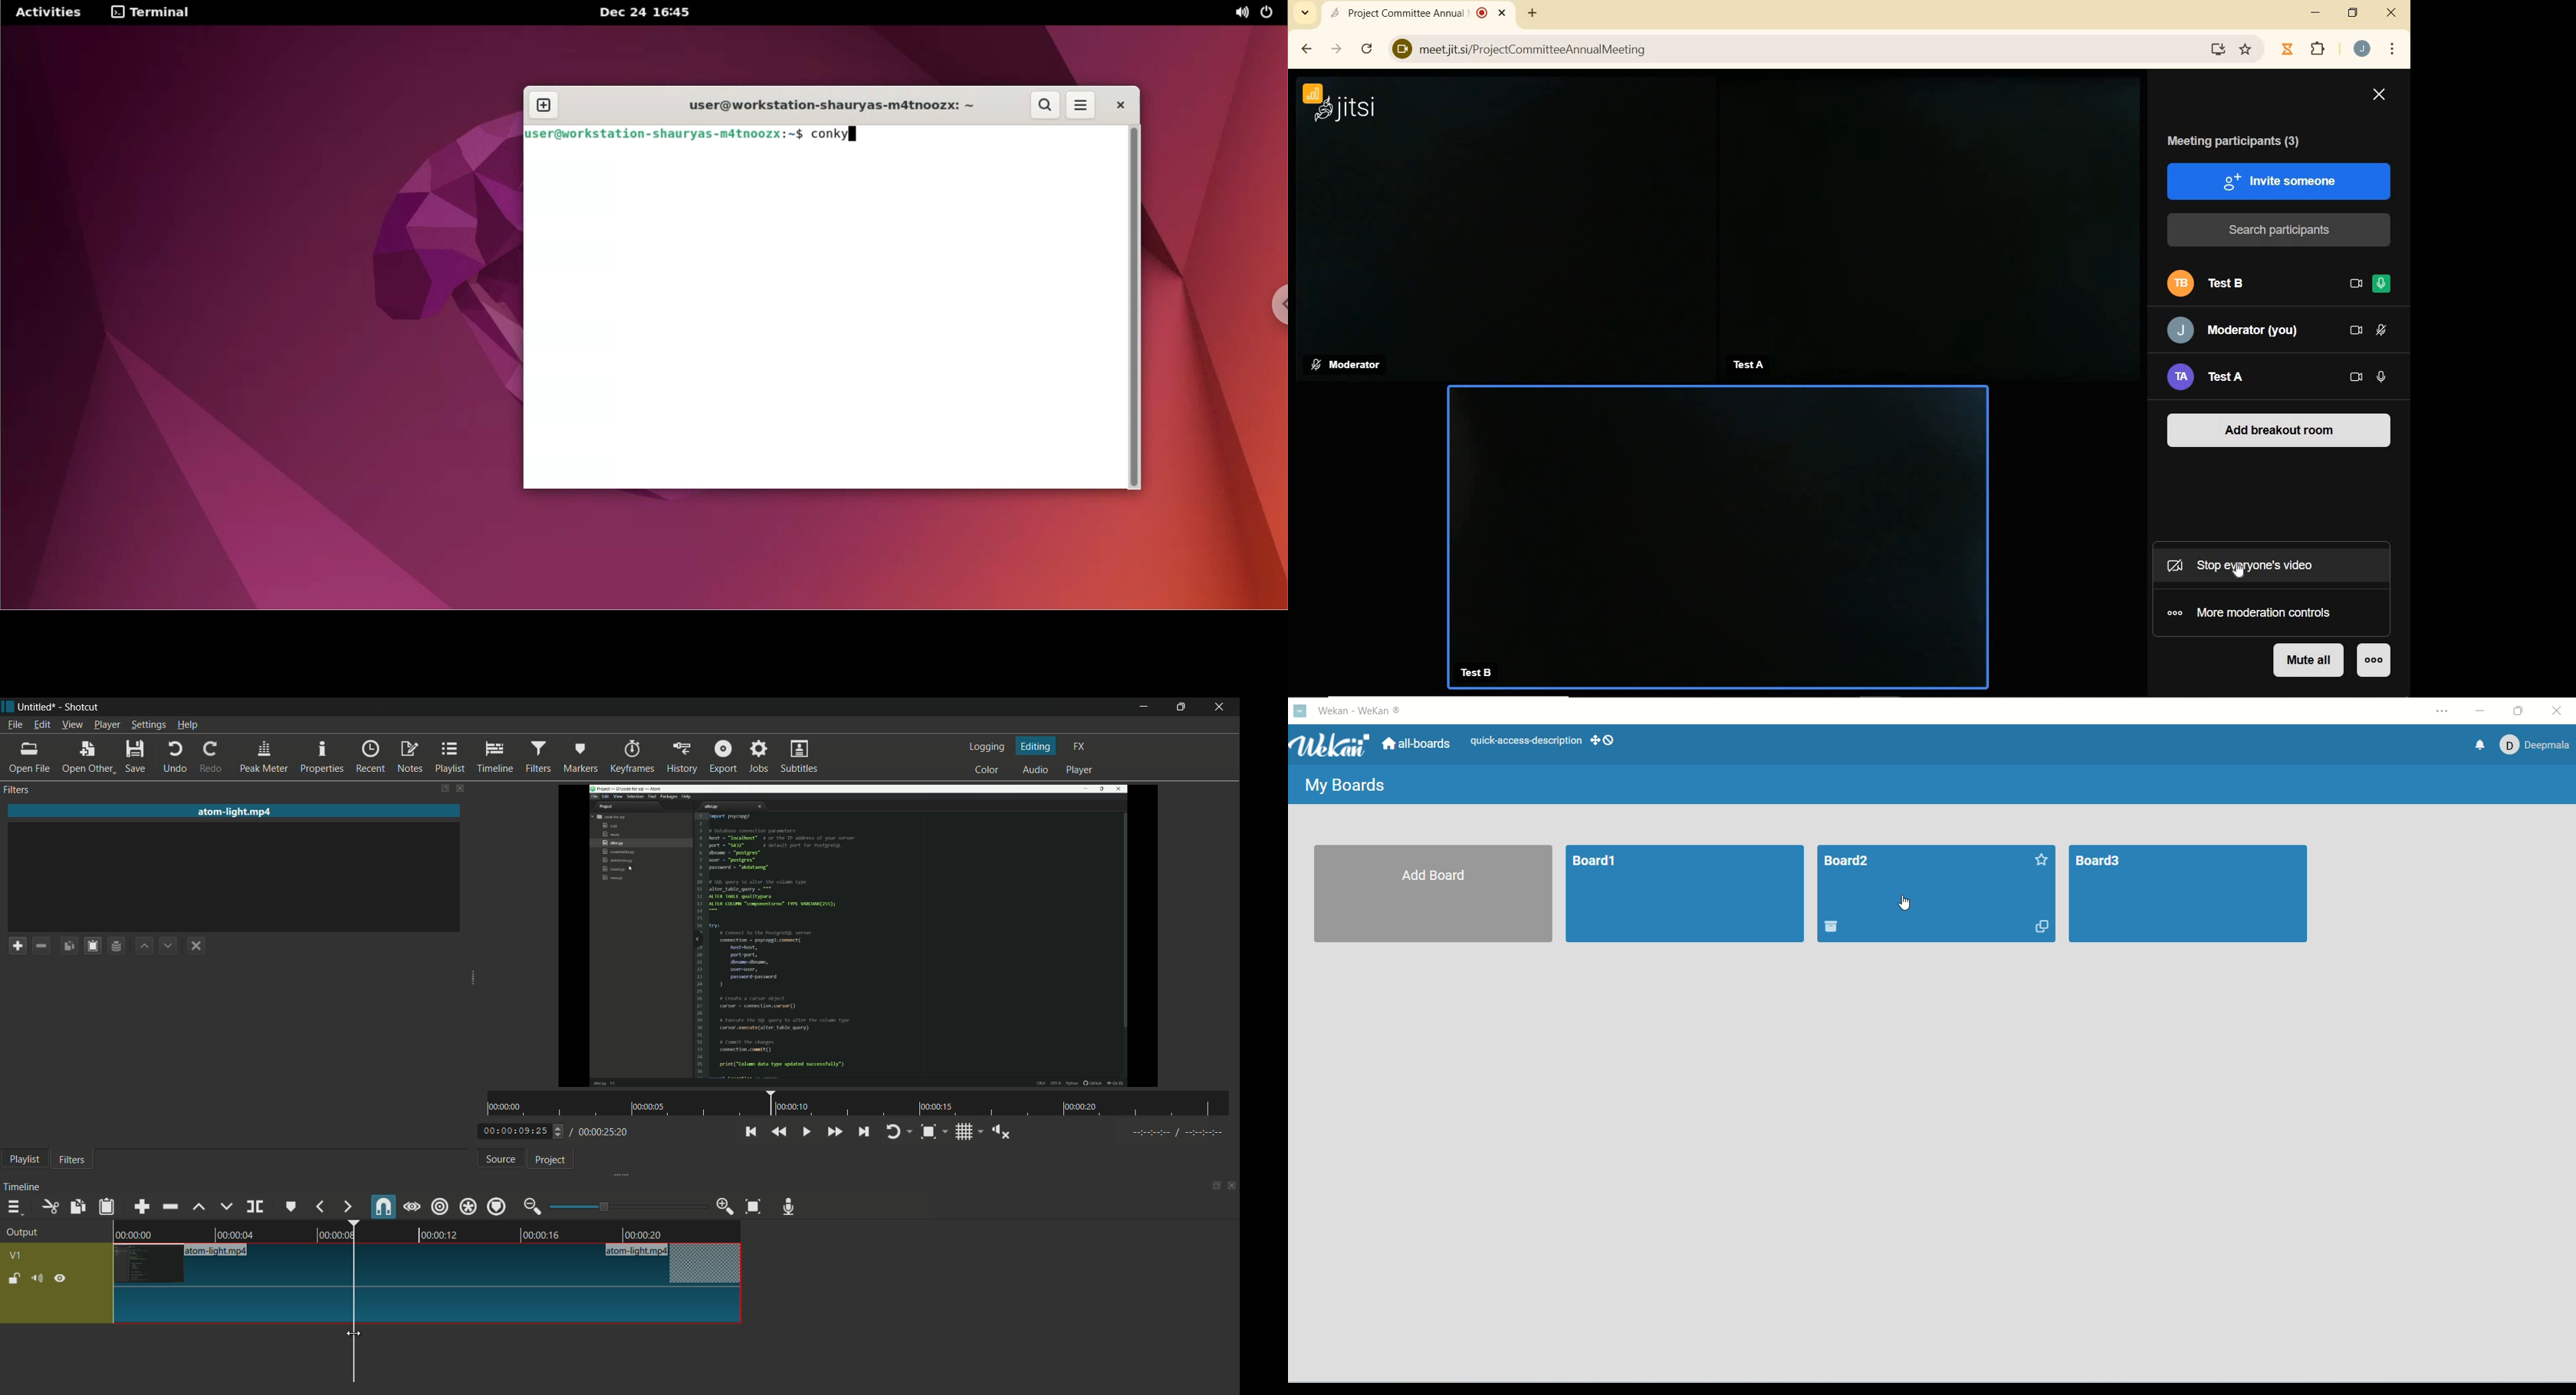 This screenshot has width=2576, height=1400. What do you see at coordinates (1422, 744) in the screenshot?
I see `all boards` at bounding box center [1422, 744].